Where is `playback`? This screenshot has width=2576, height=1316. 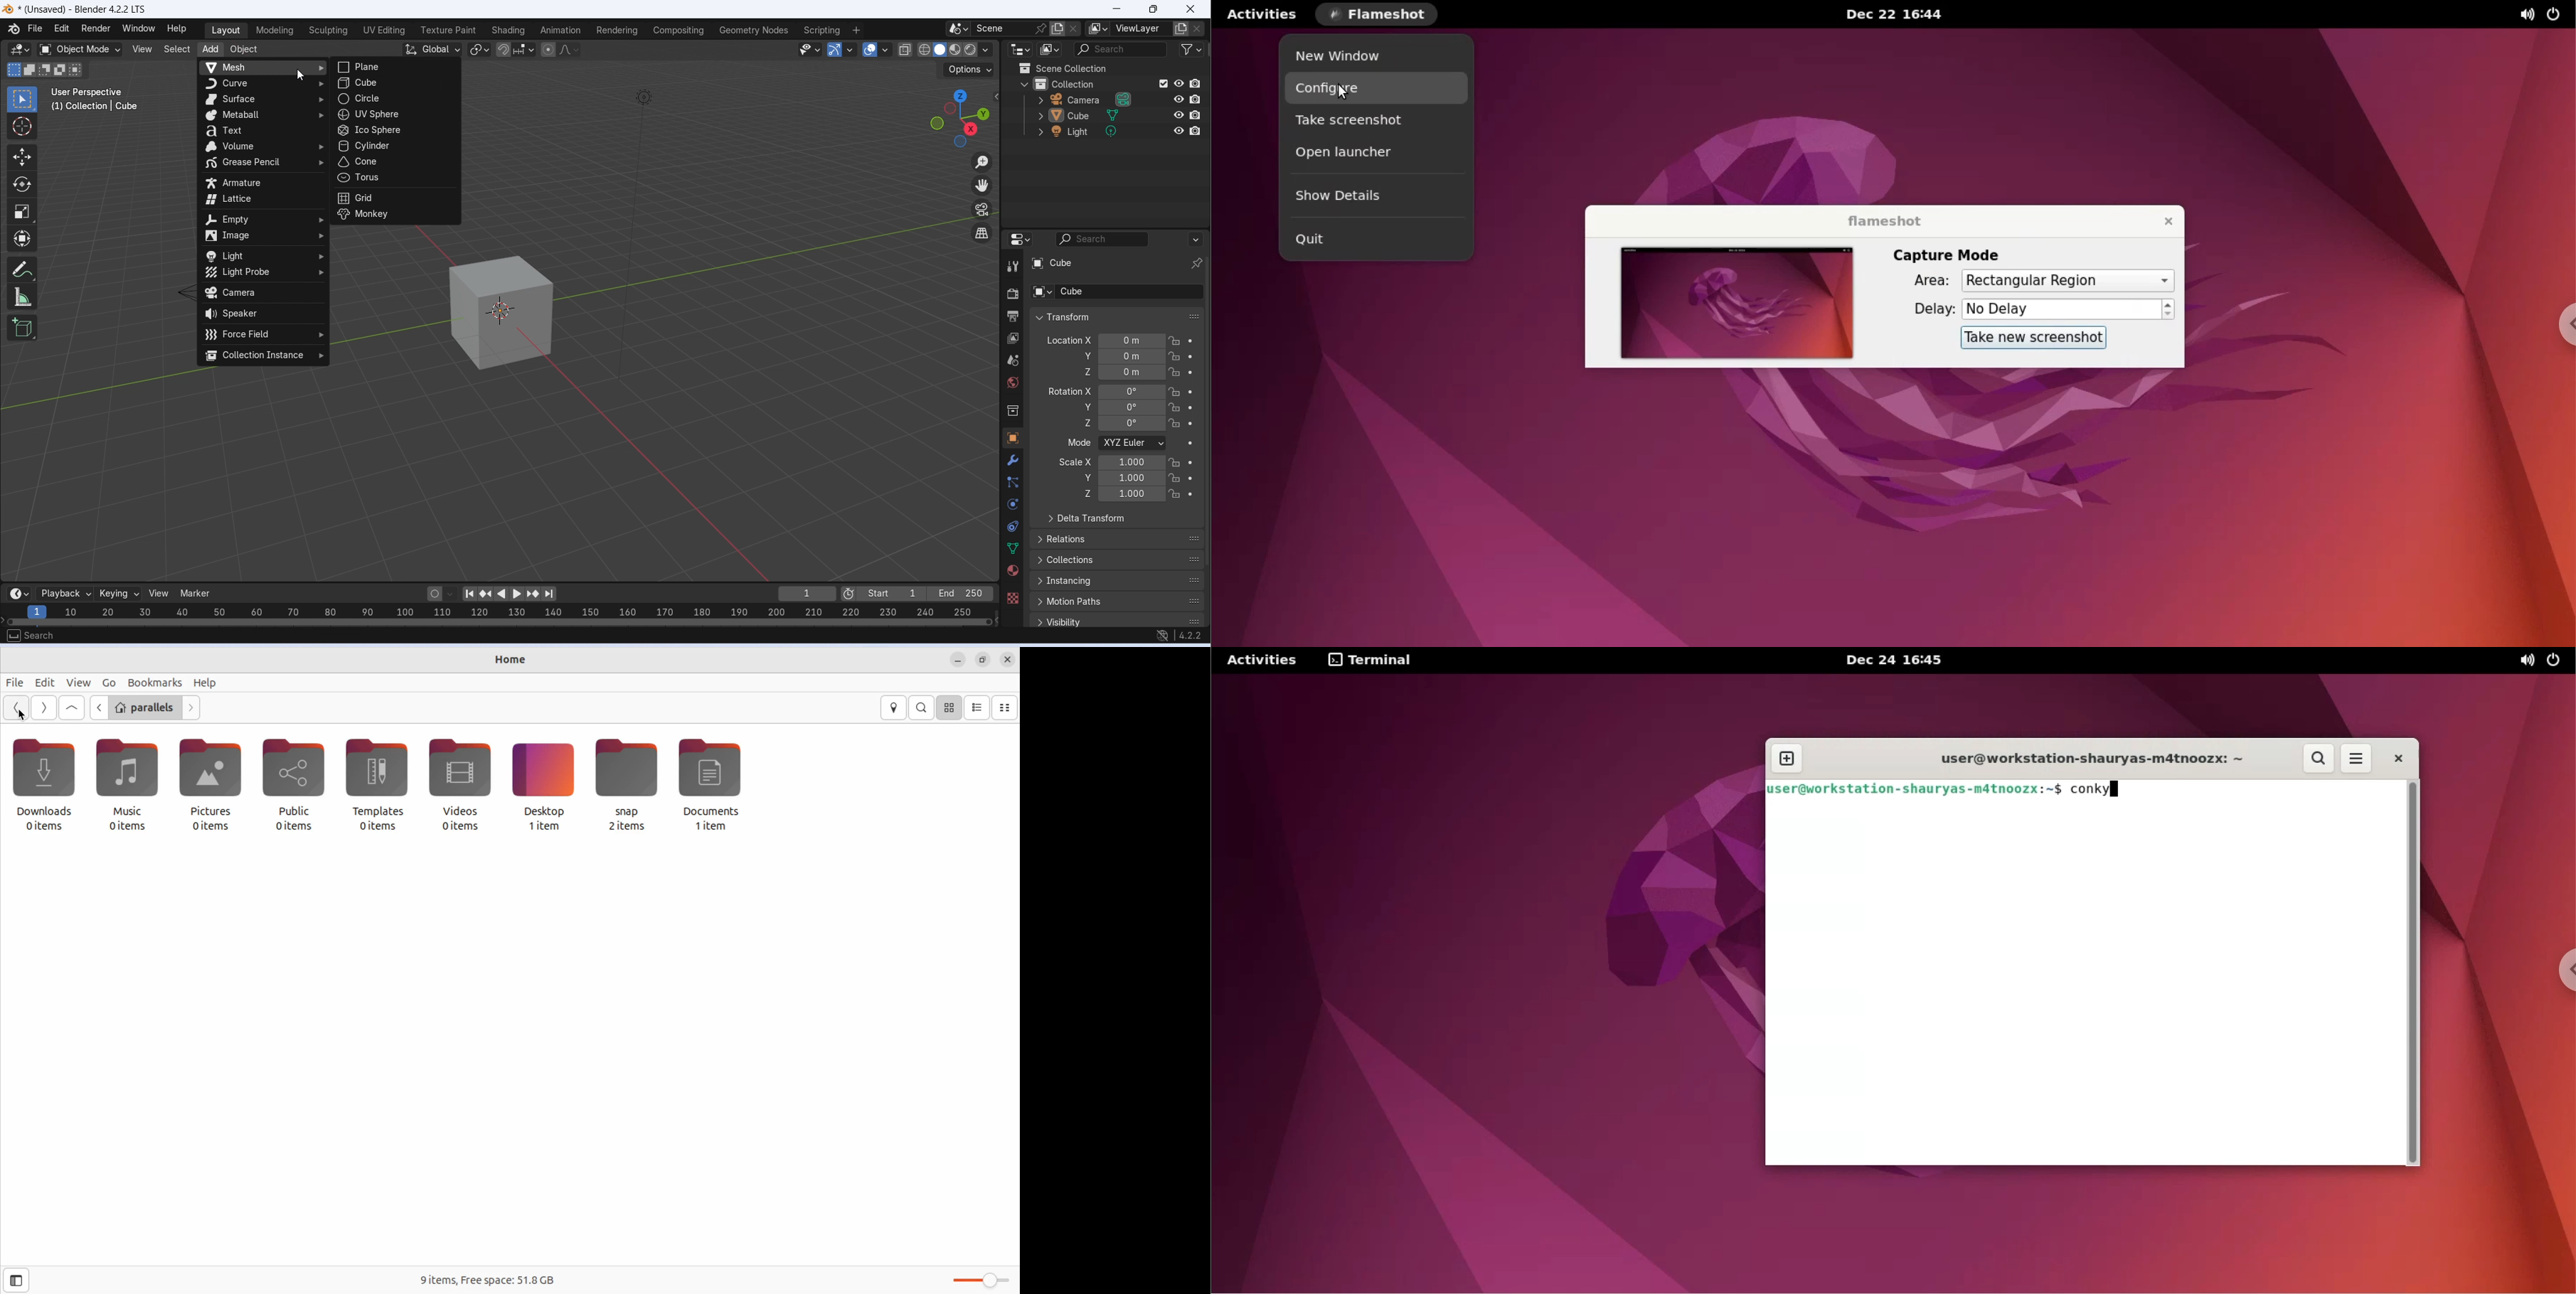
playback is located at coordinates (64, 593).